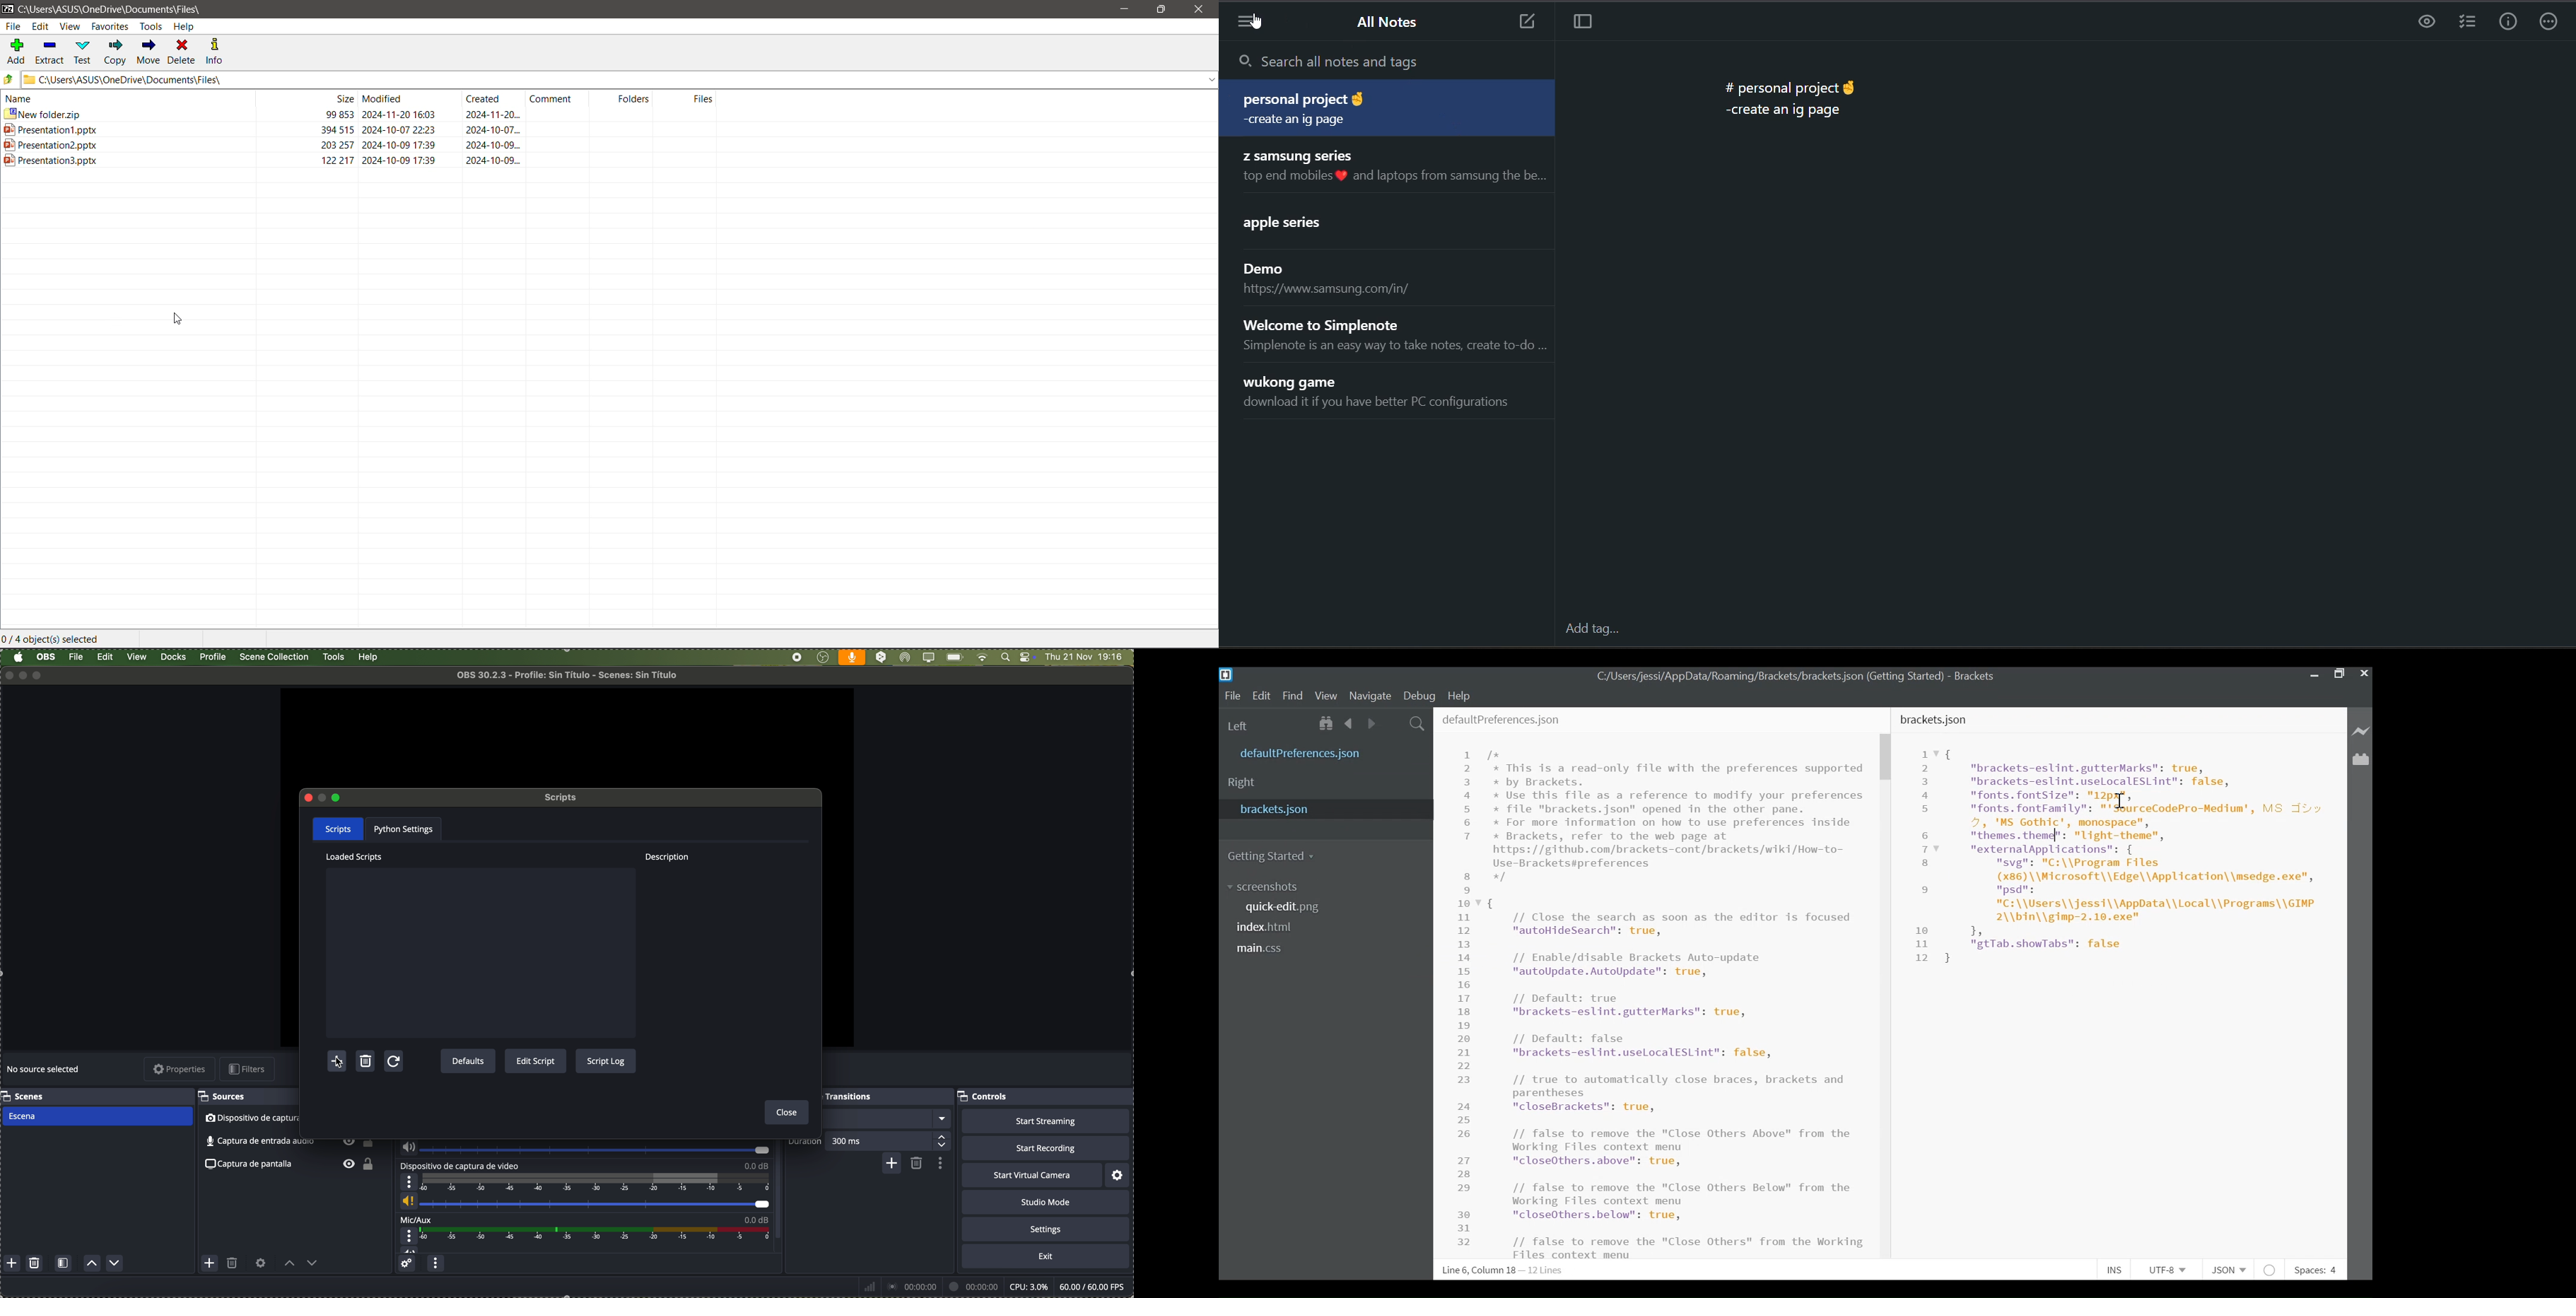 This screenshot has height=1316, width=2576. I want to click on 300 ms, so click(892, 1140).